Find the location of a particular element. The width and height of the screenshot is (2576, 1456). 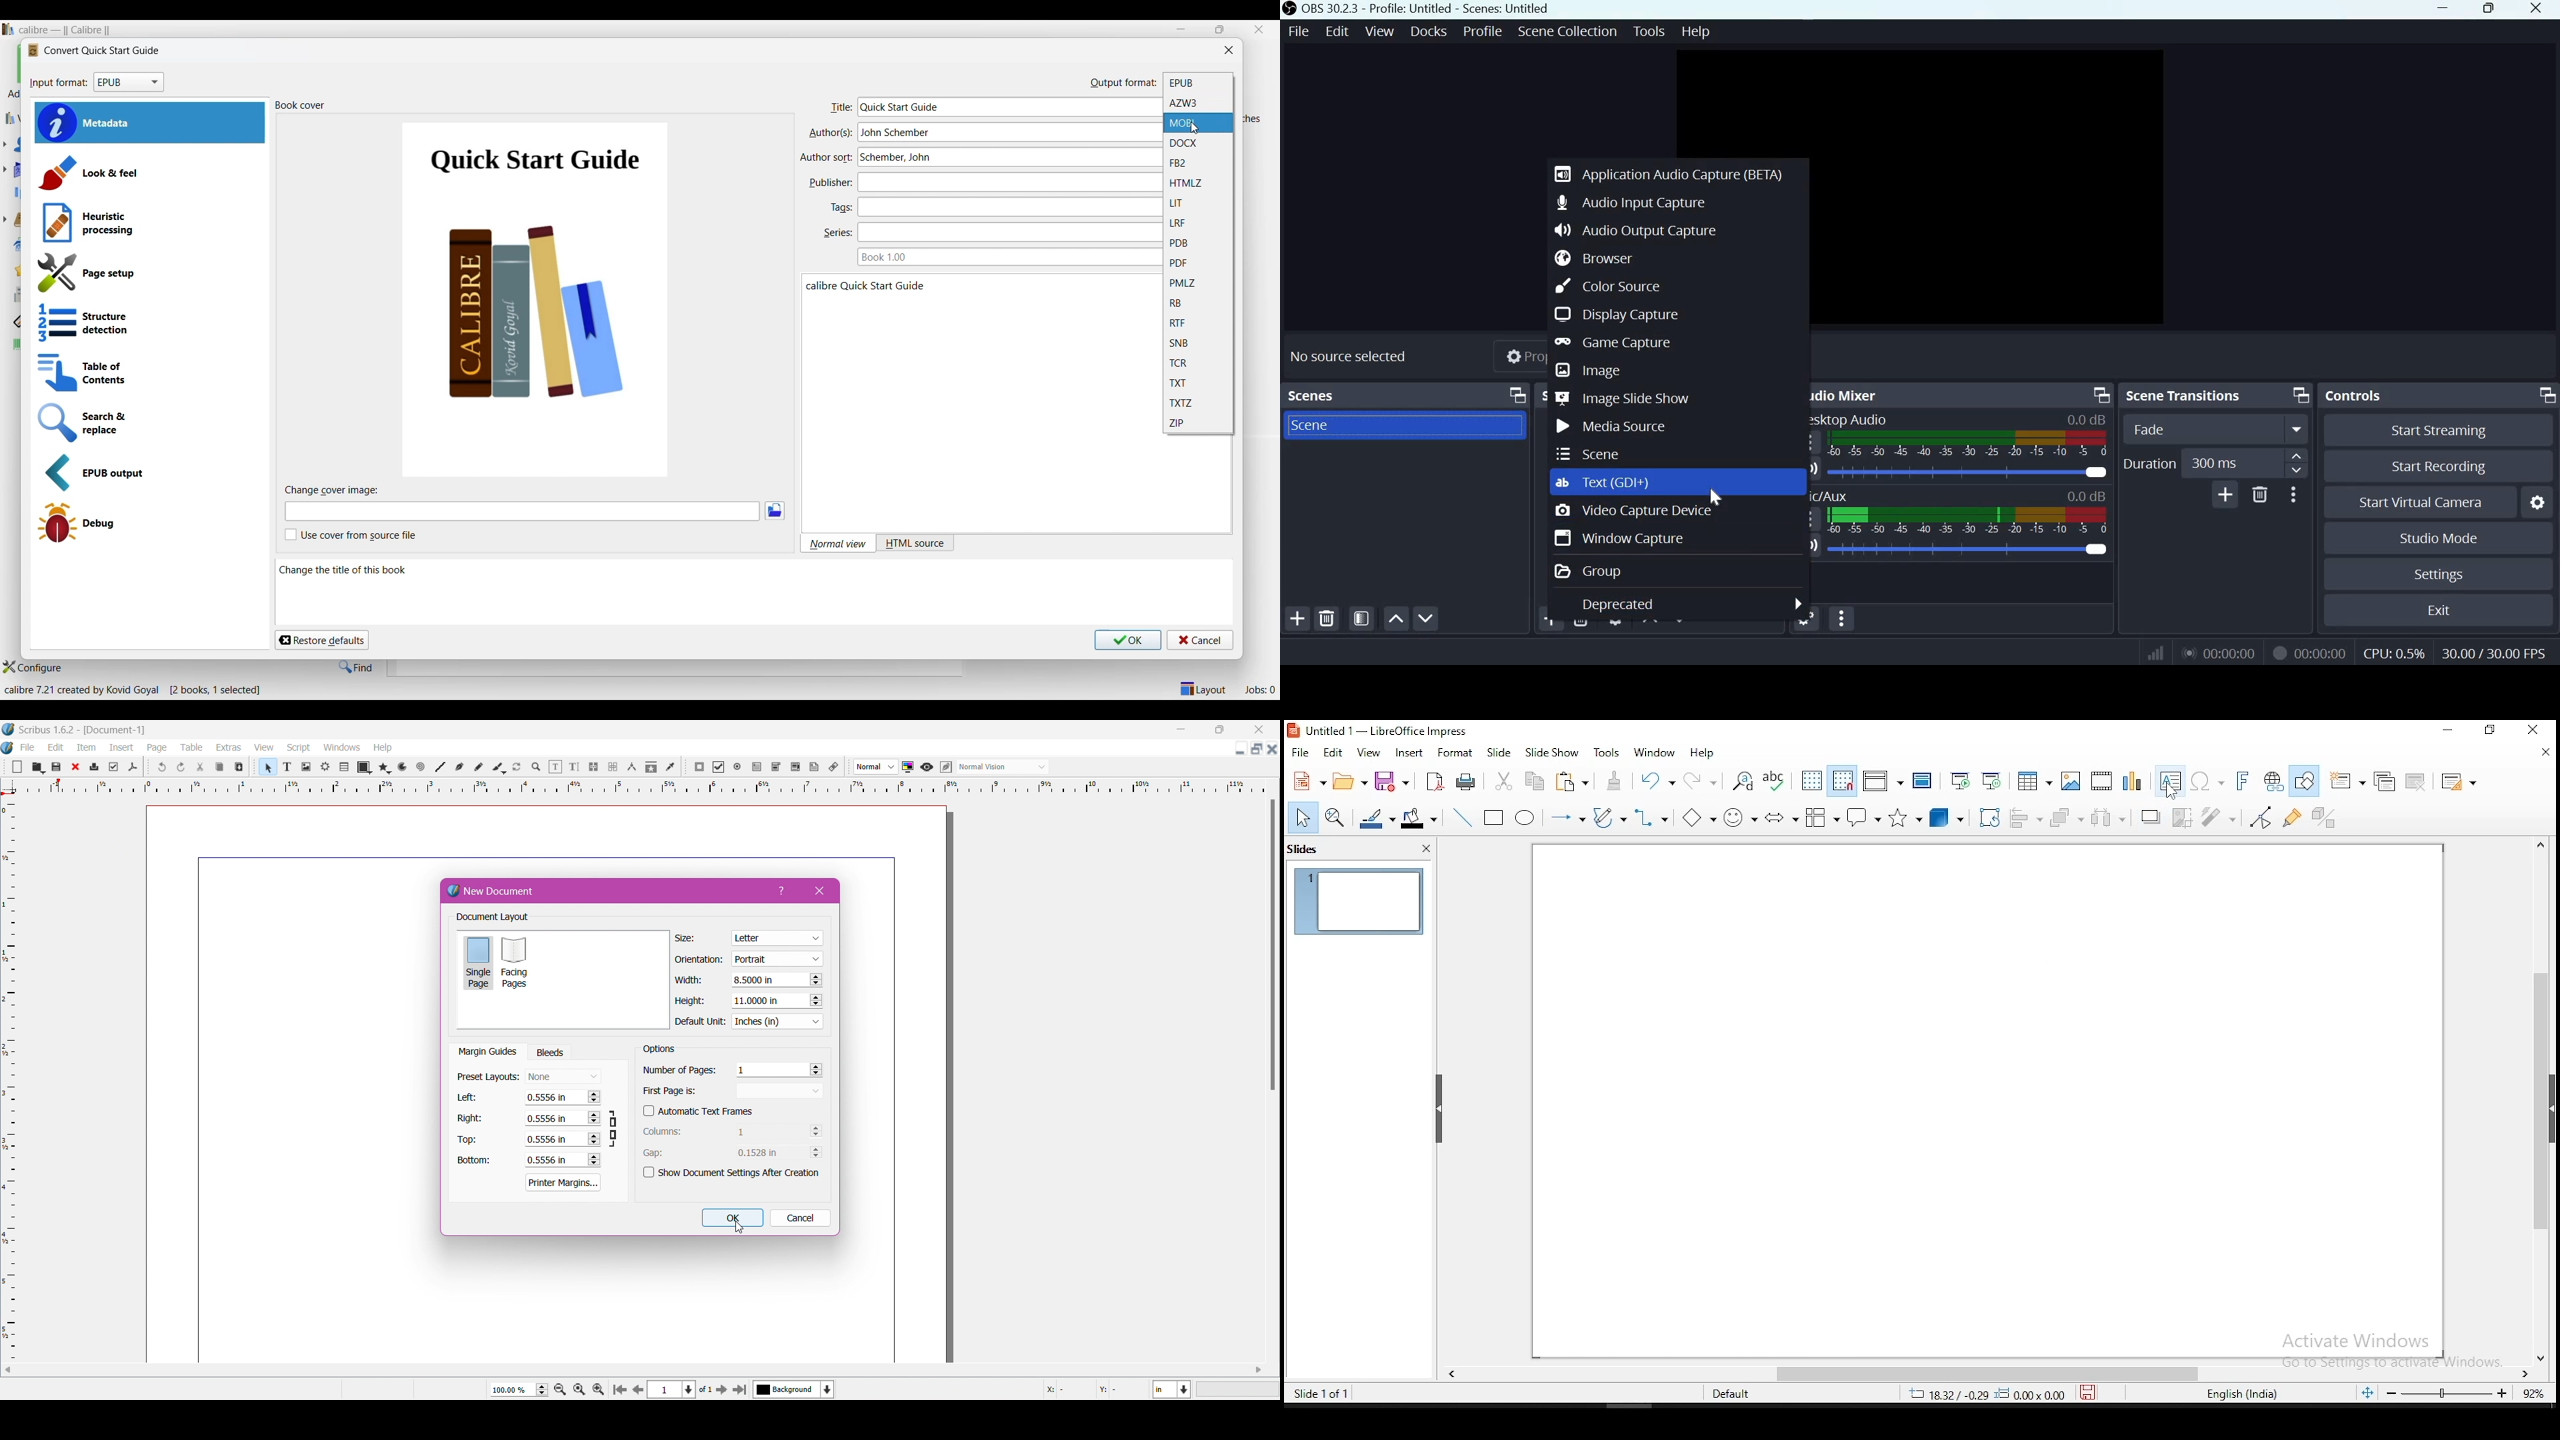

drop down is located at coordinates (869, 766).